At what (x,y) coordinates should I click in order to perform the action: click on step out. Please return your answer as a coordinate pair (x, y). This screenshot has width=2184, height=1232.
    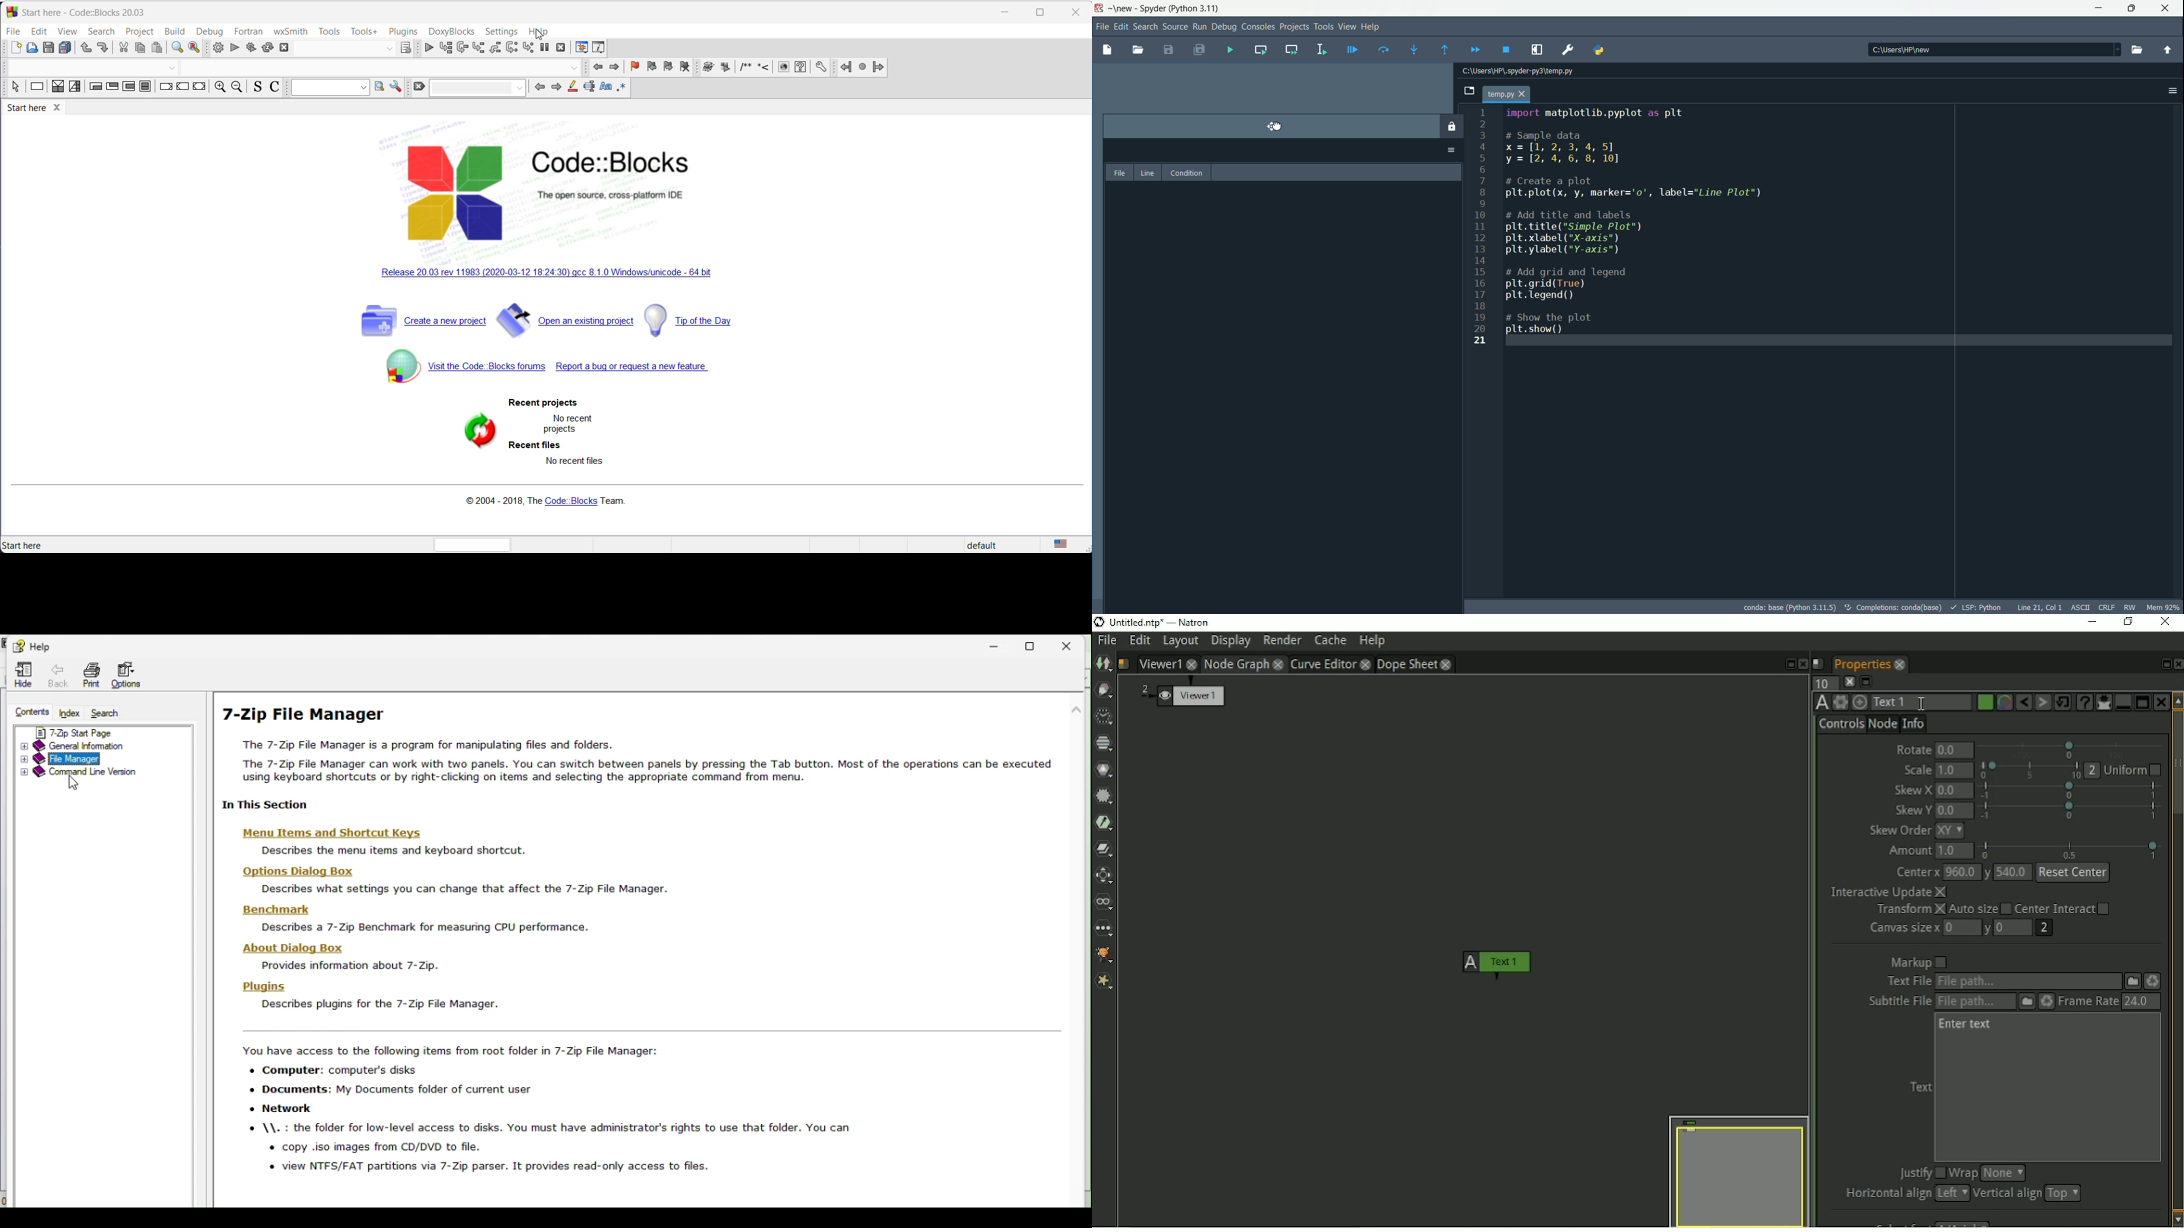
    Looking at the image, I should click on (496, 49).